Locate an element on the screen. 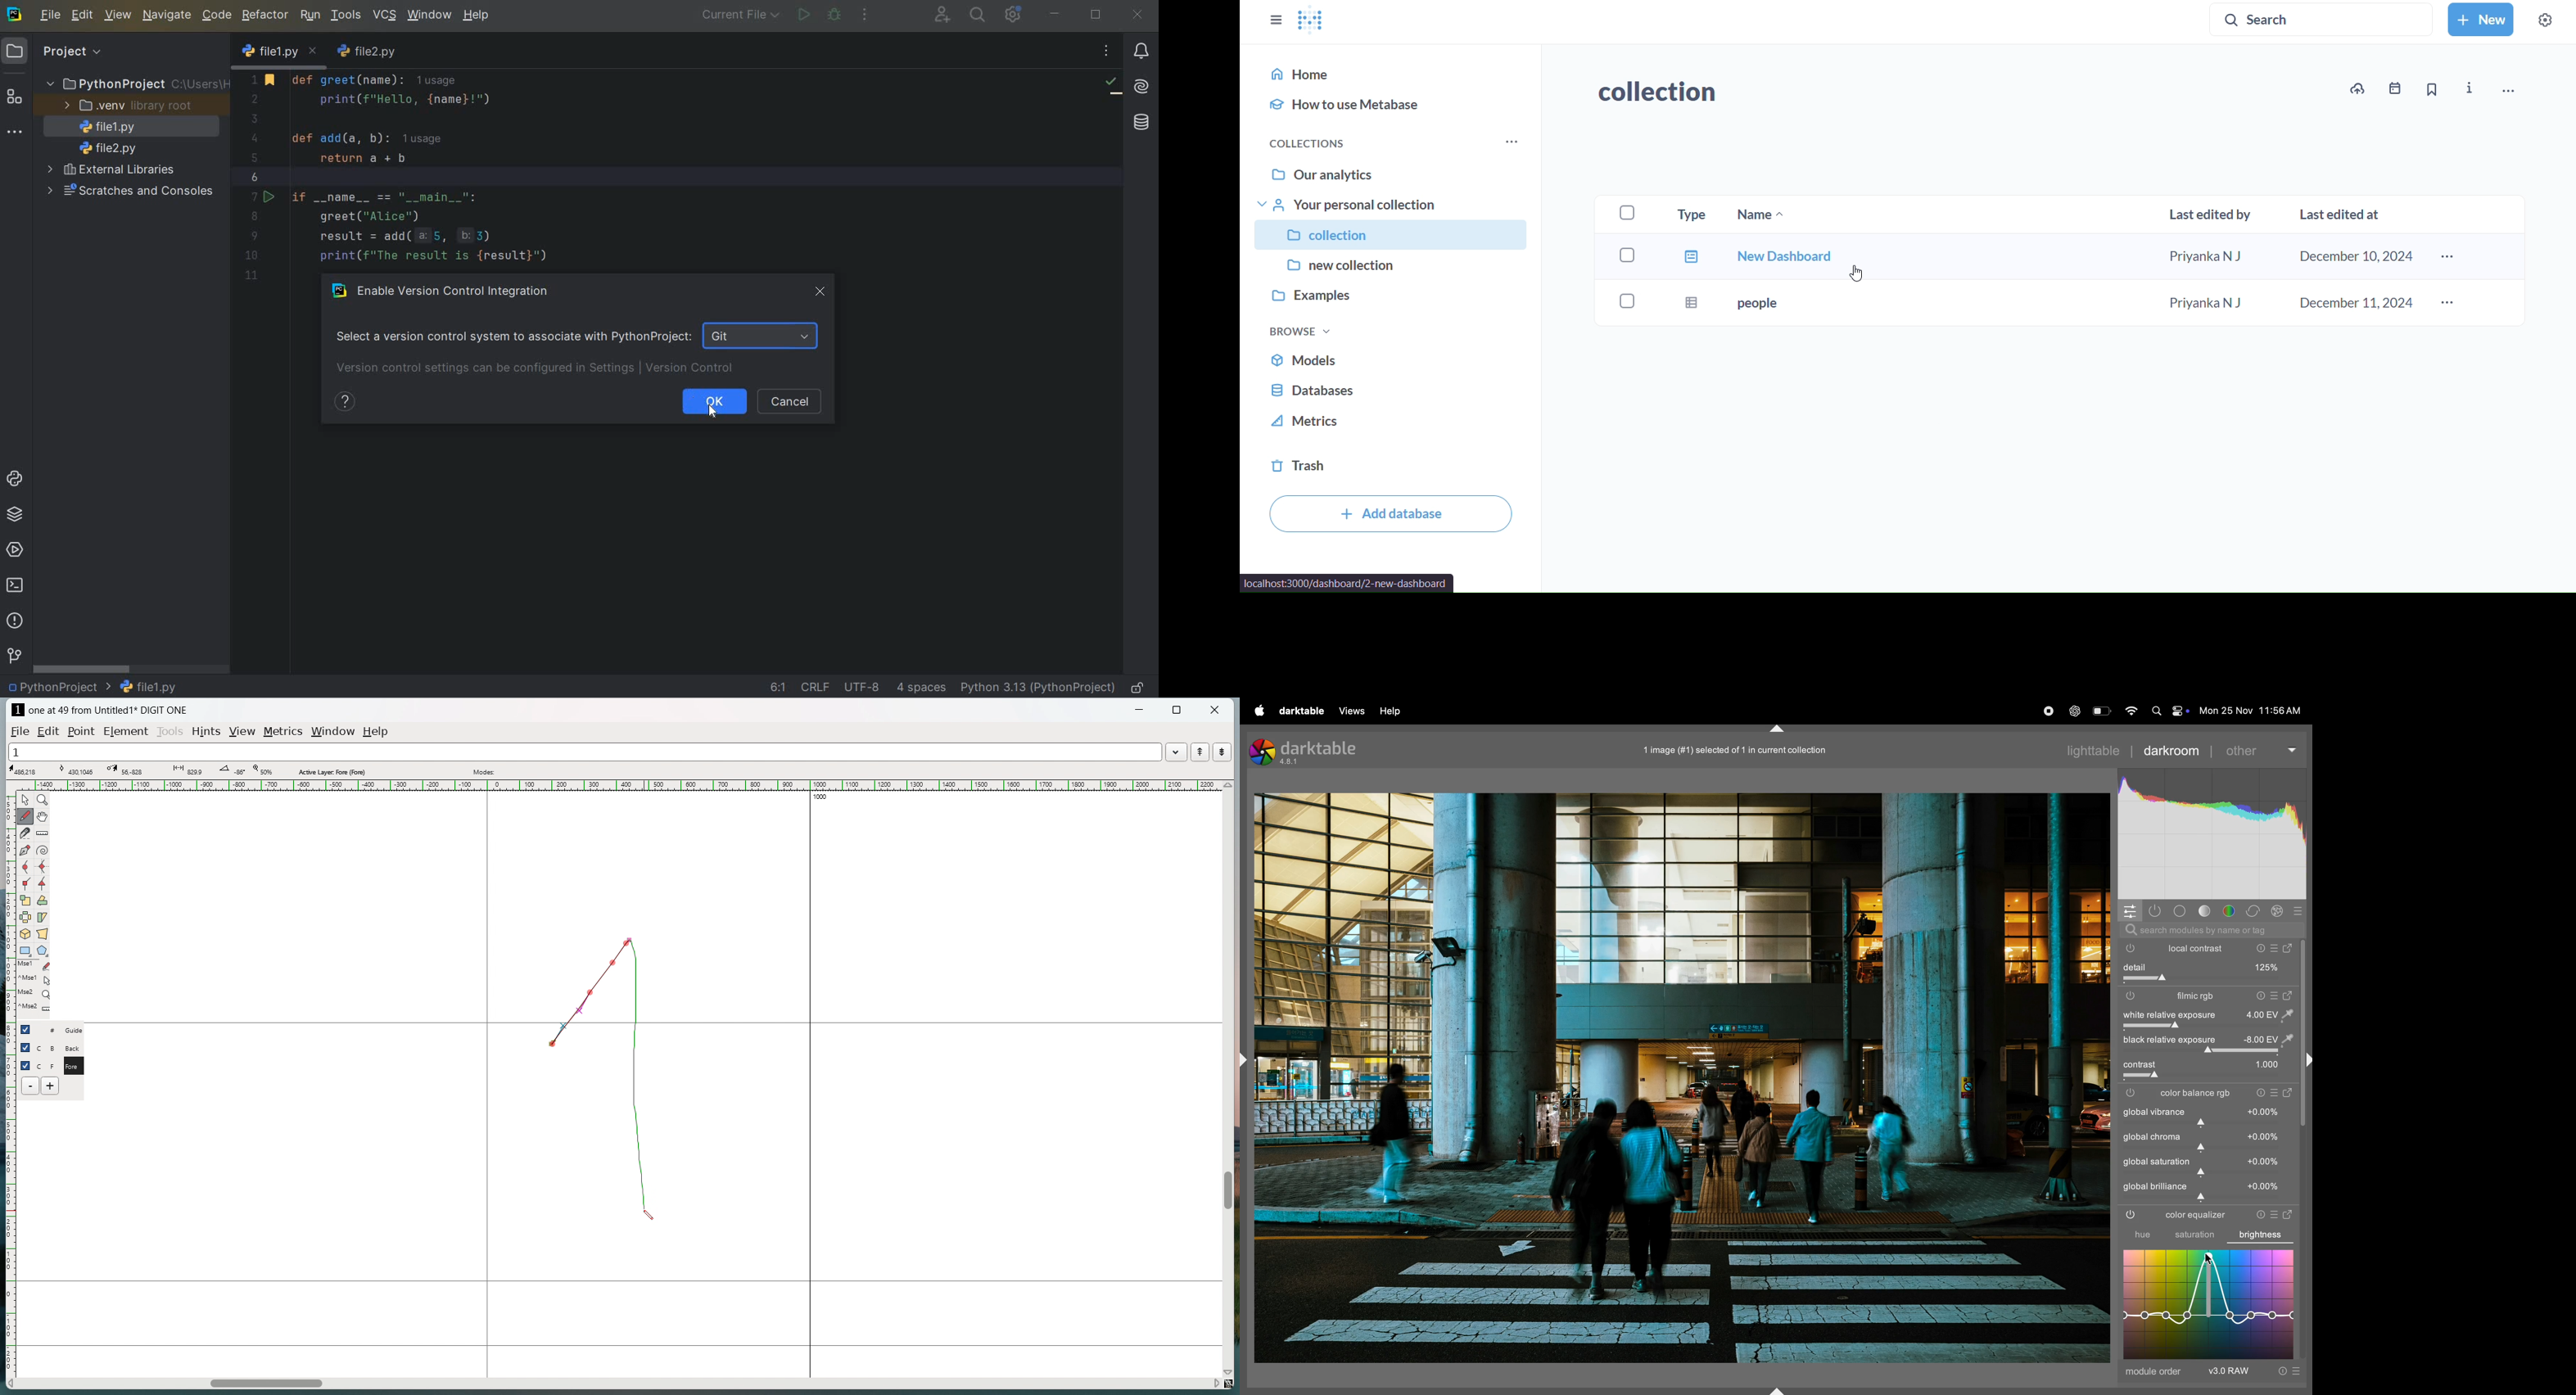 Image resolution: width=2576 pixels, height=1400 pixels. filmic rgb switch off is located at coordinates (2133, 1093).